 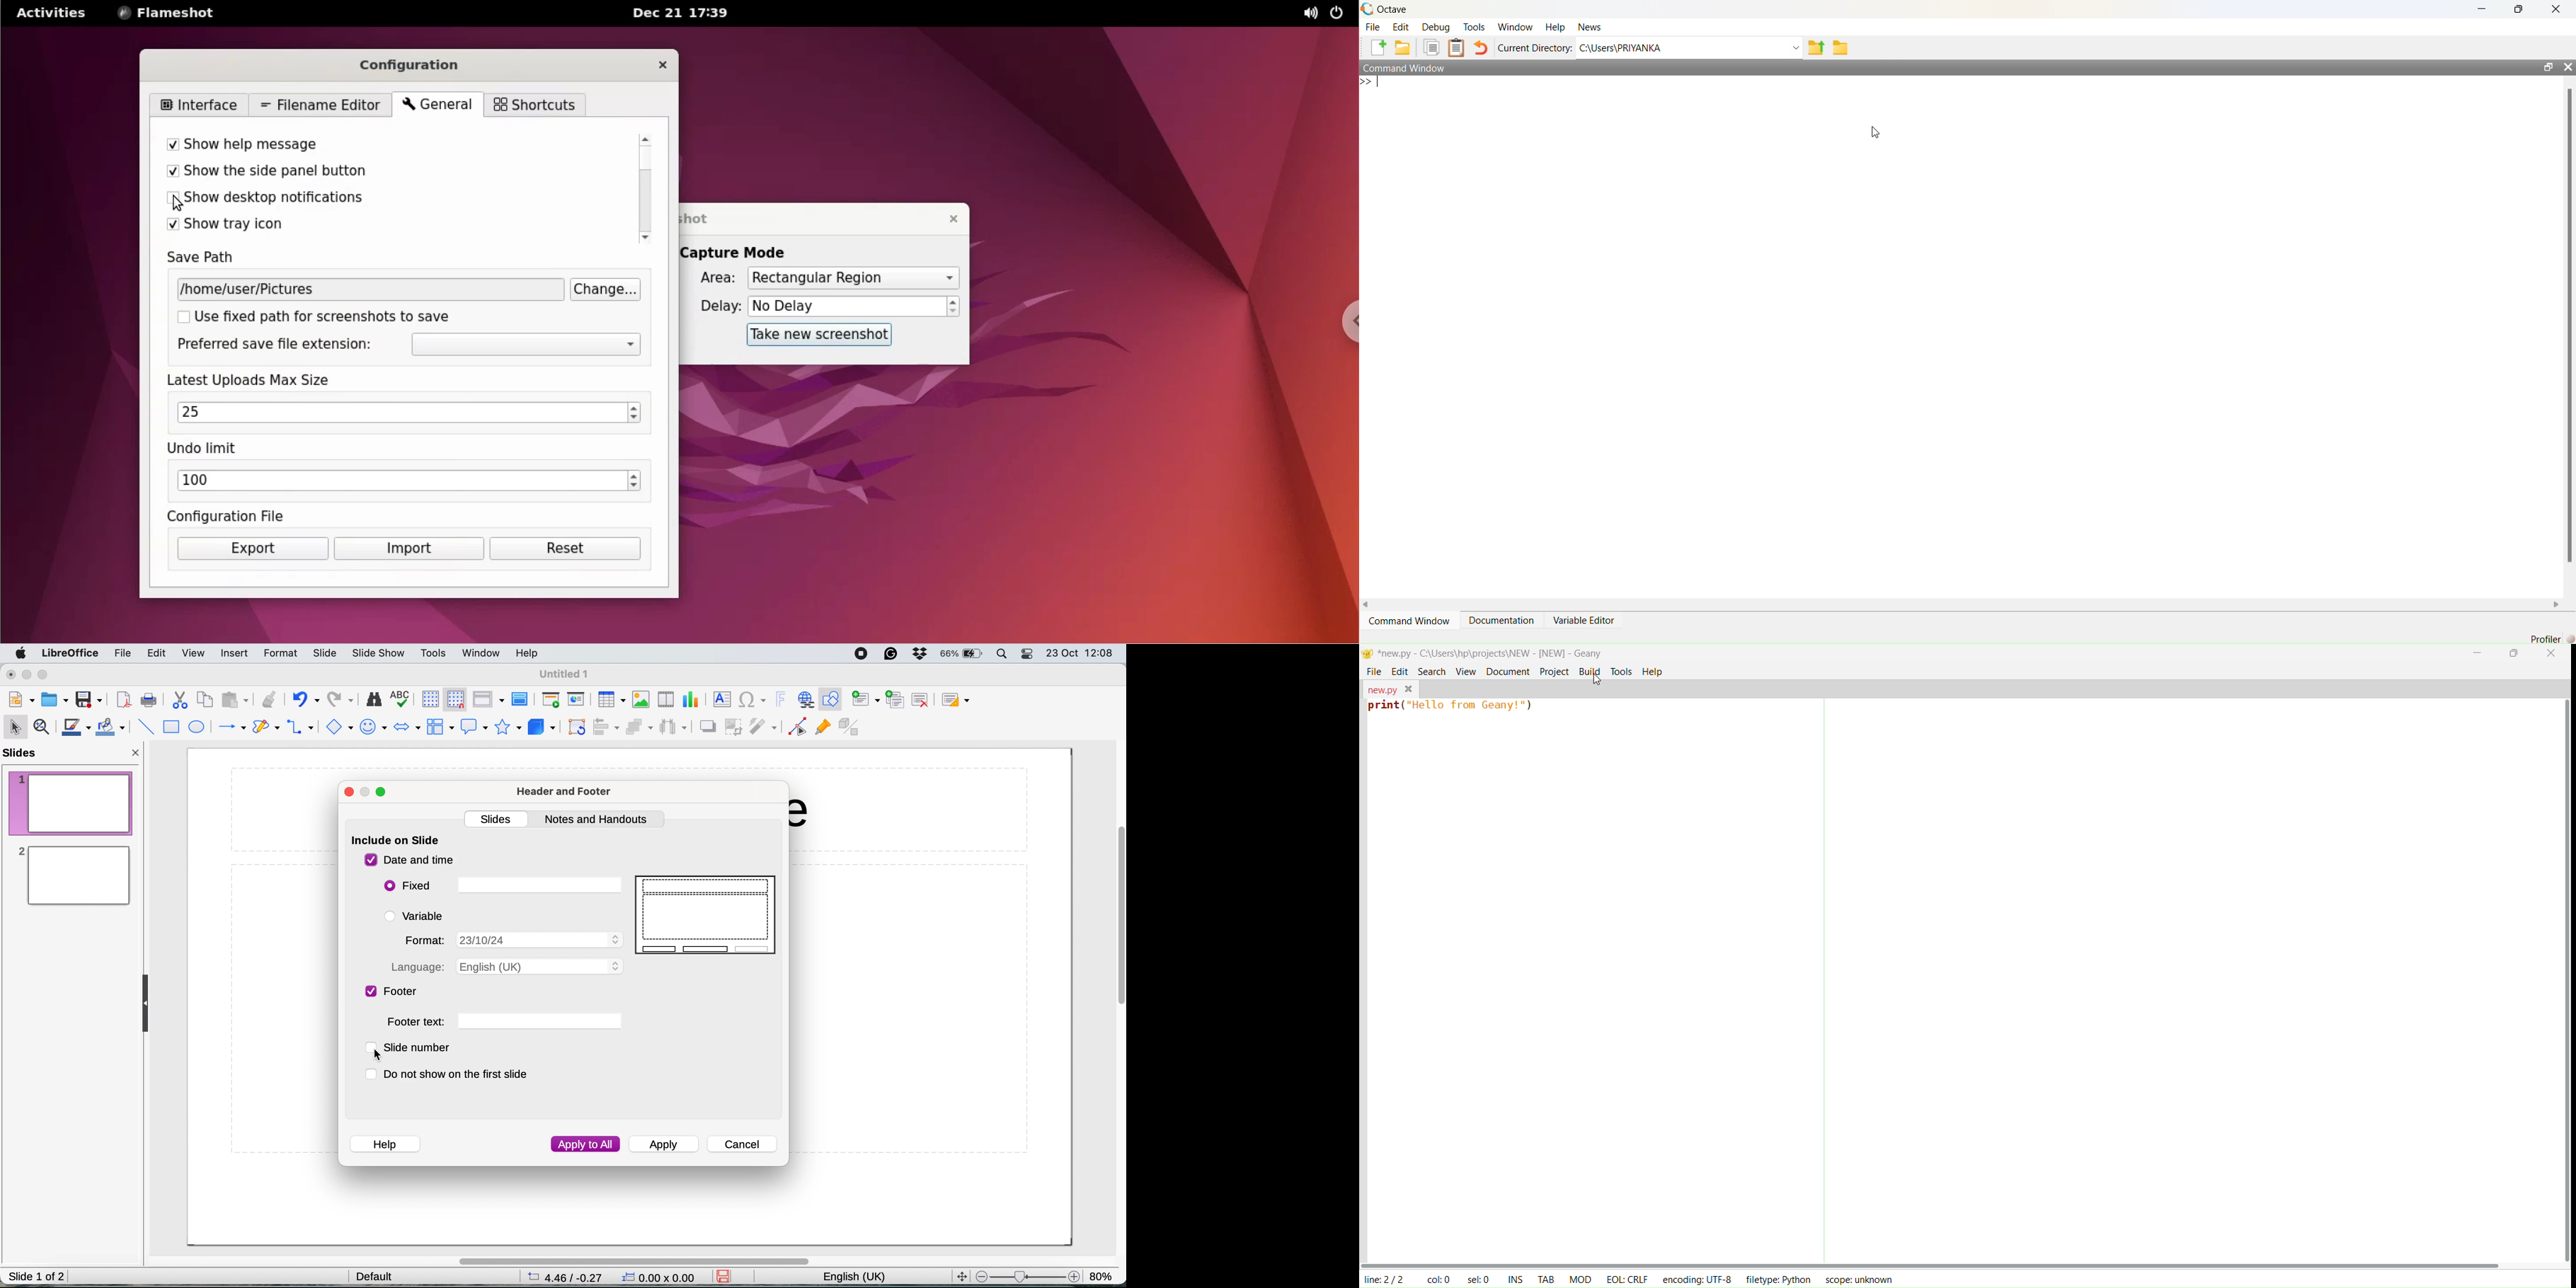 What do you see at coordinates (1102, 1273) in the screenshot?
I see `zoom factor` at bounding box center [1102, 1273].